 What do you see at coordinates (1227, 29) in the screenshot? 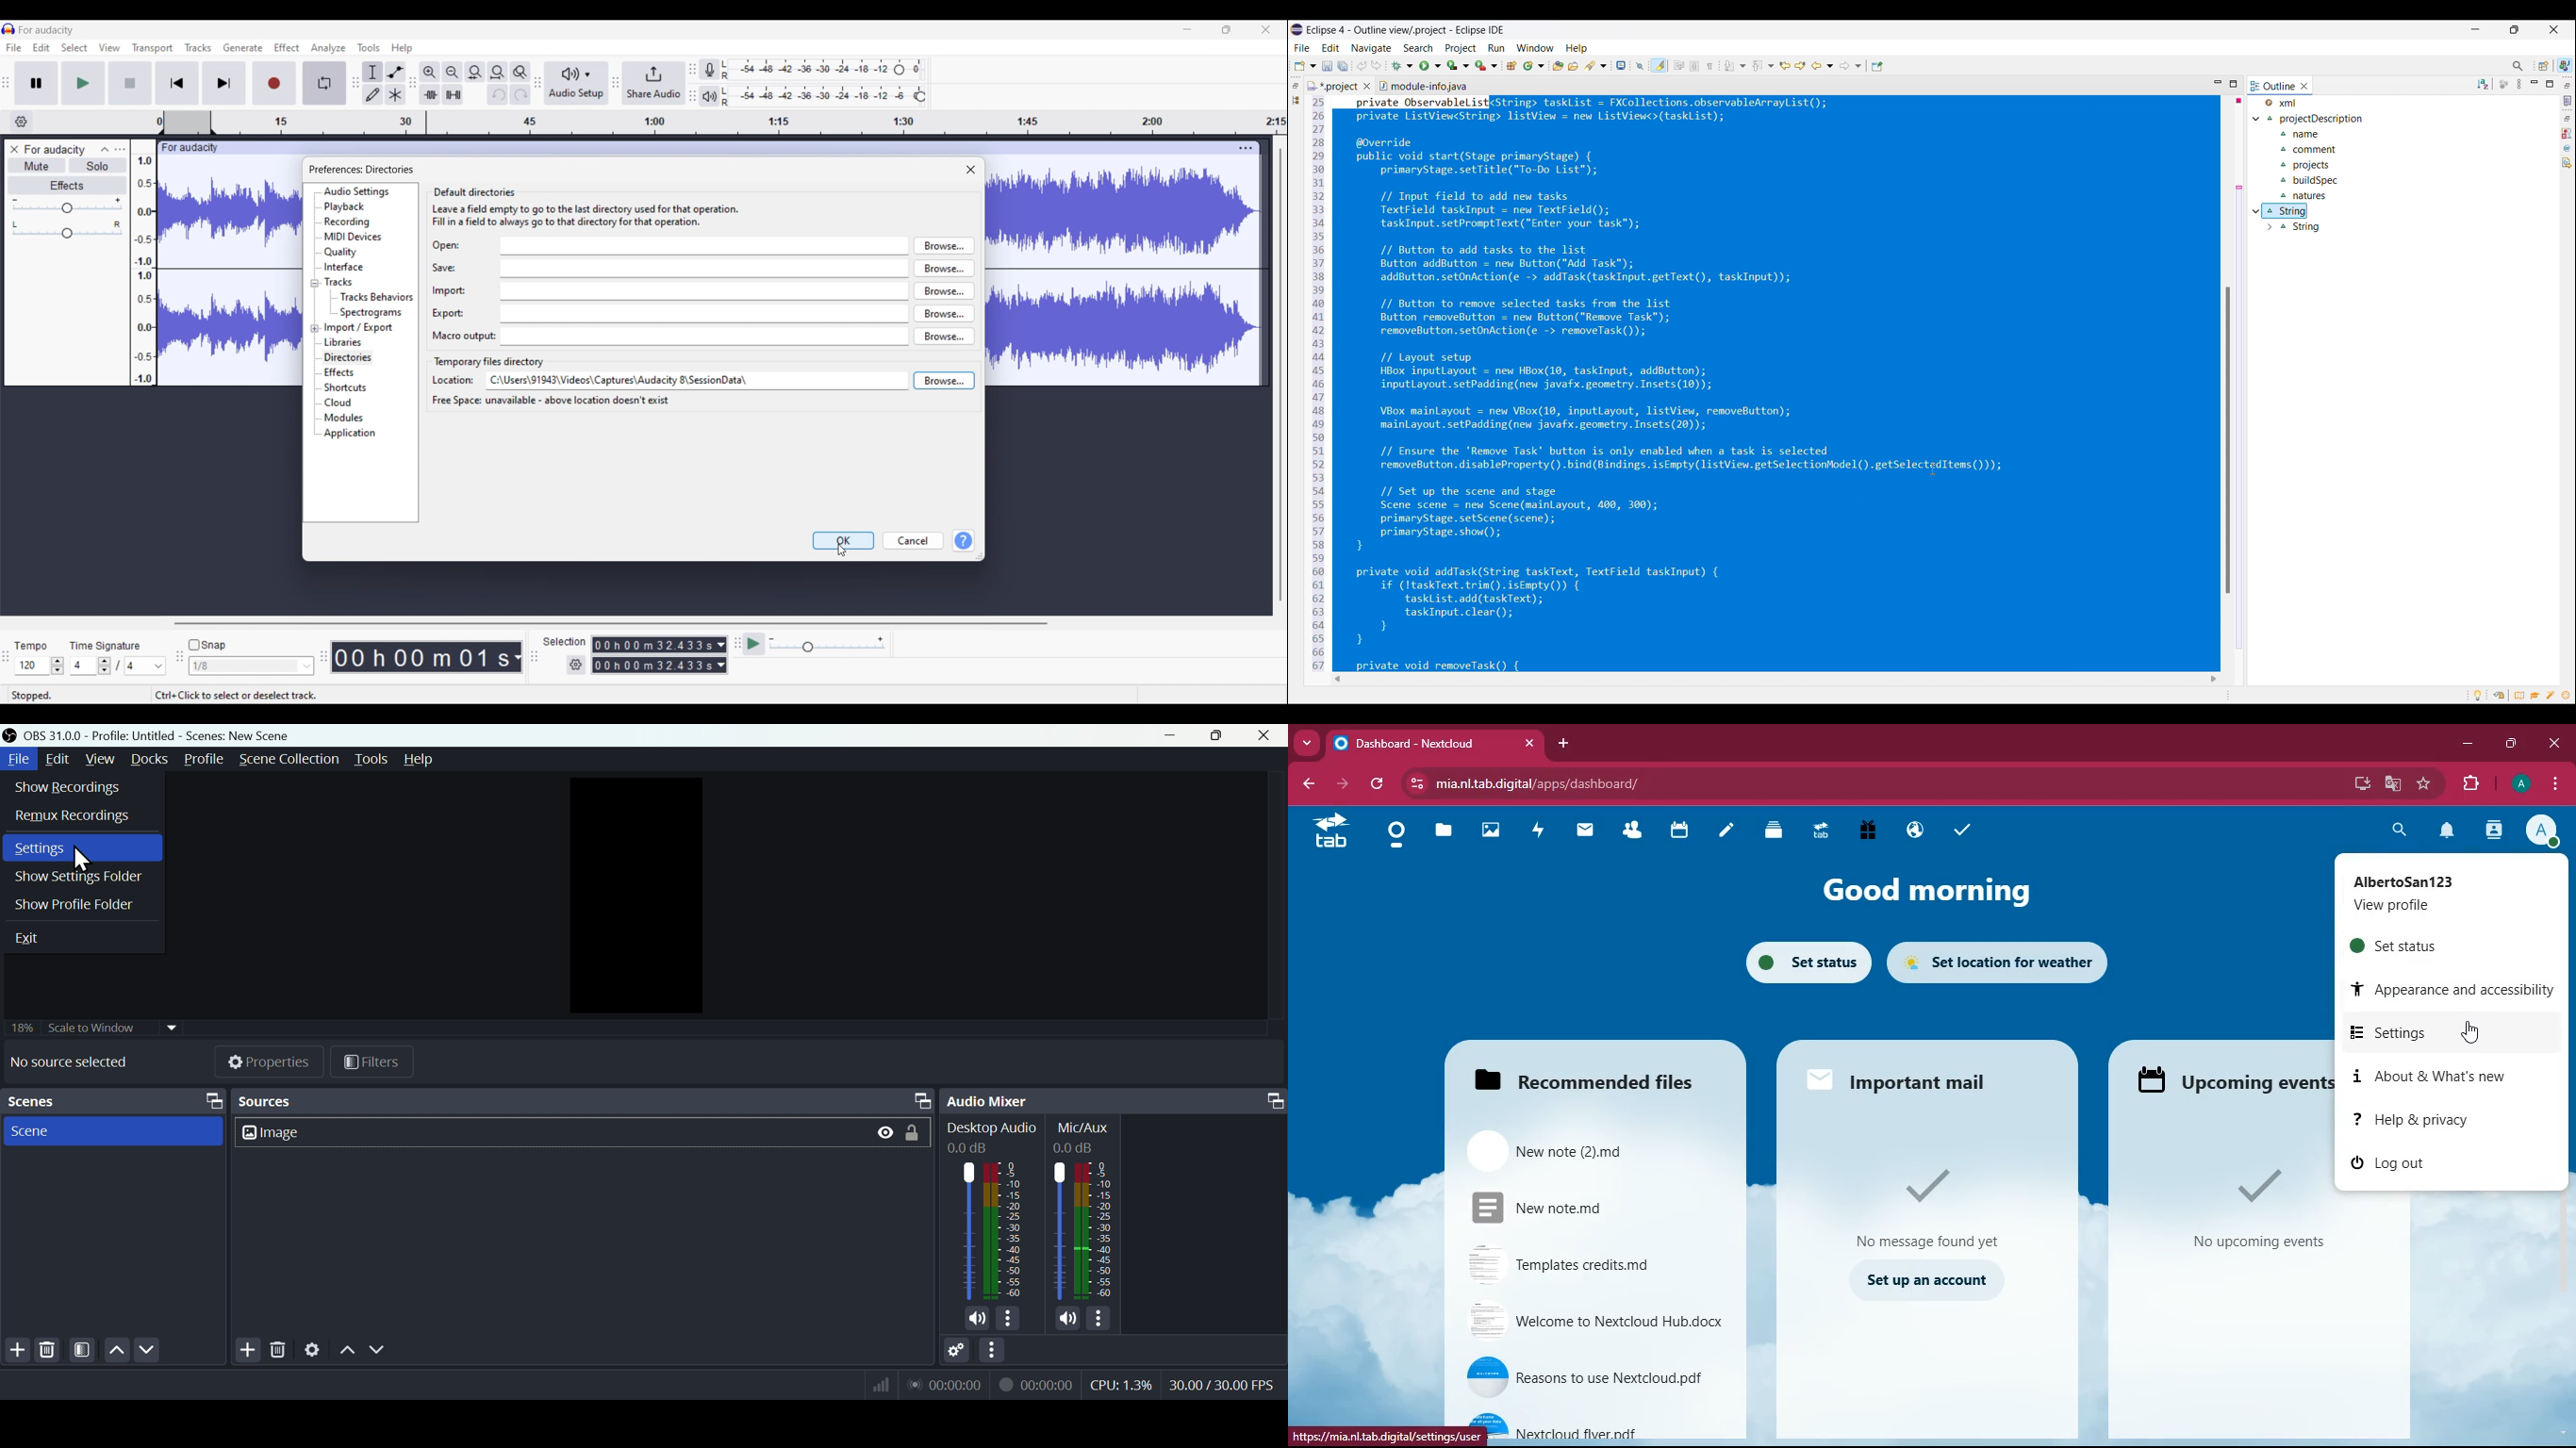
I see `Show in smaller tab` at bounding box center [1227, 29].